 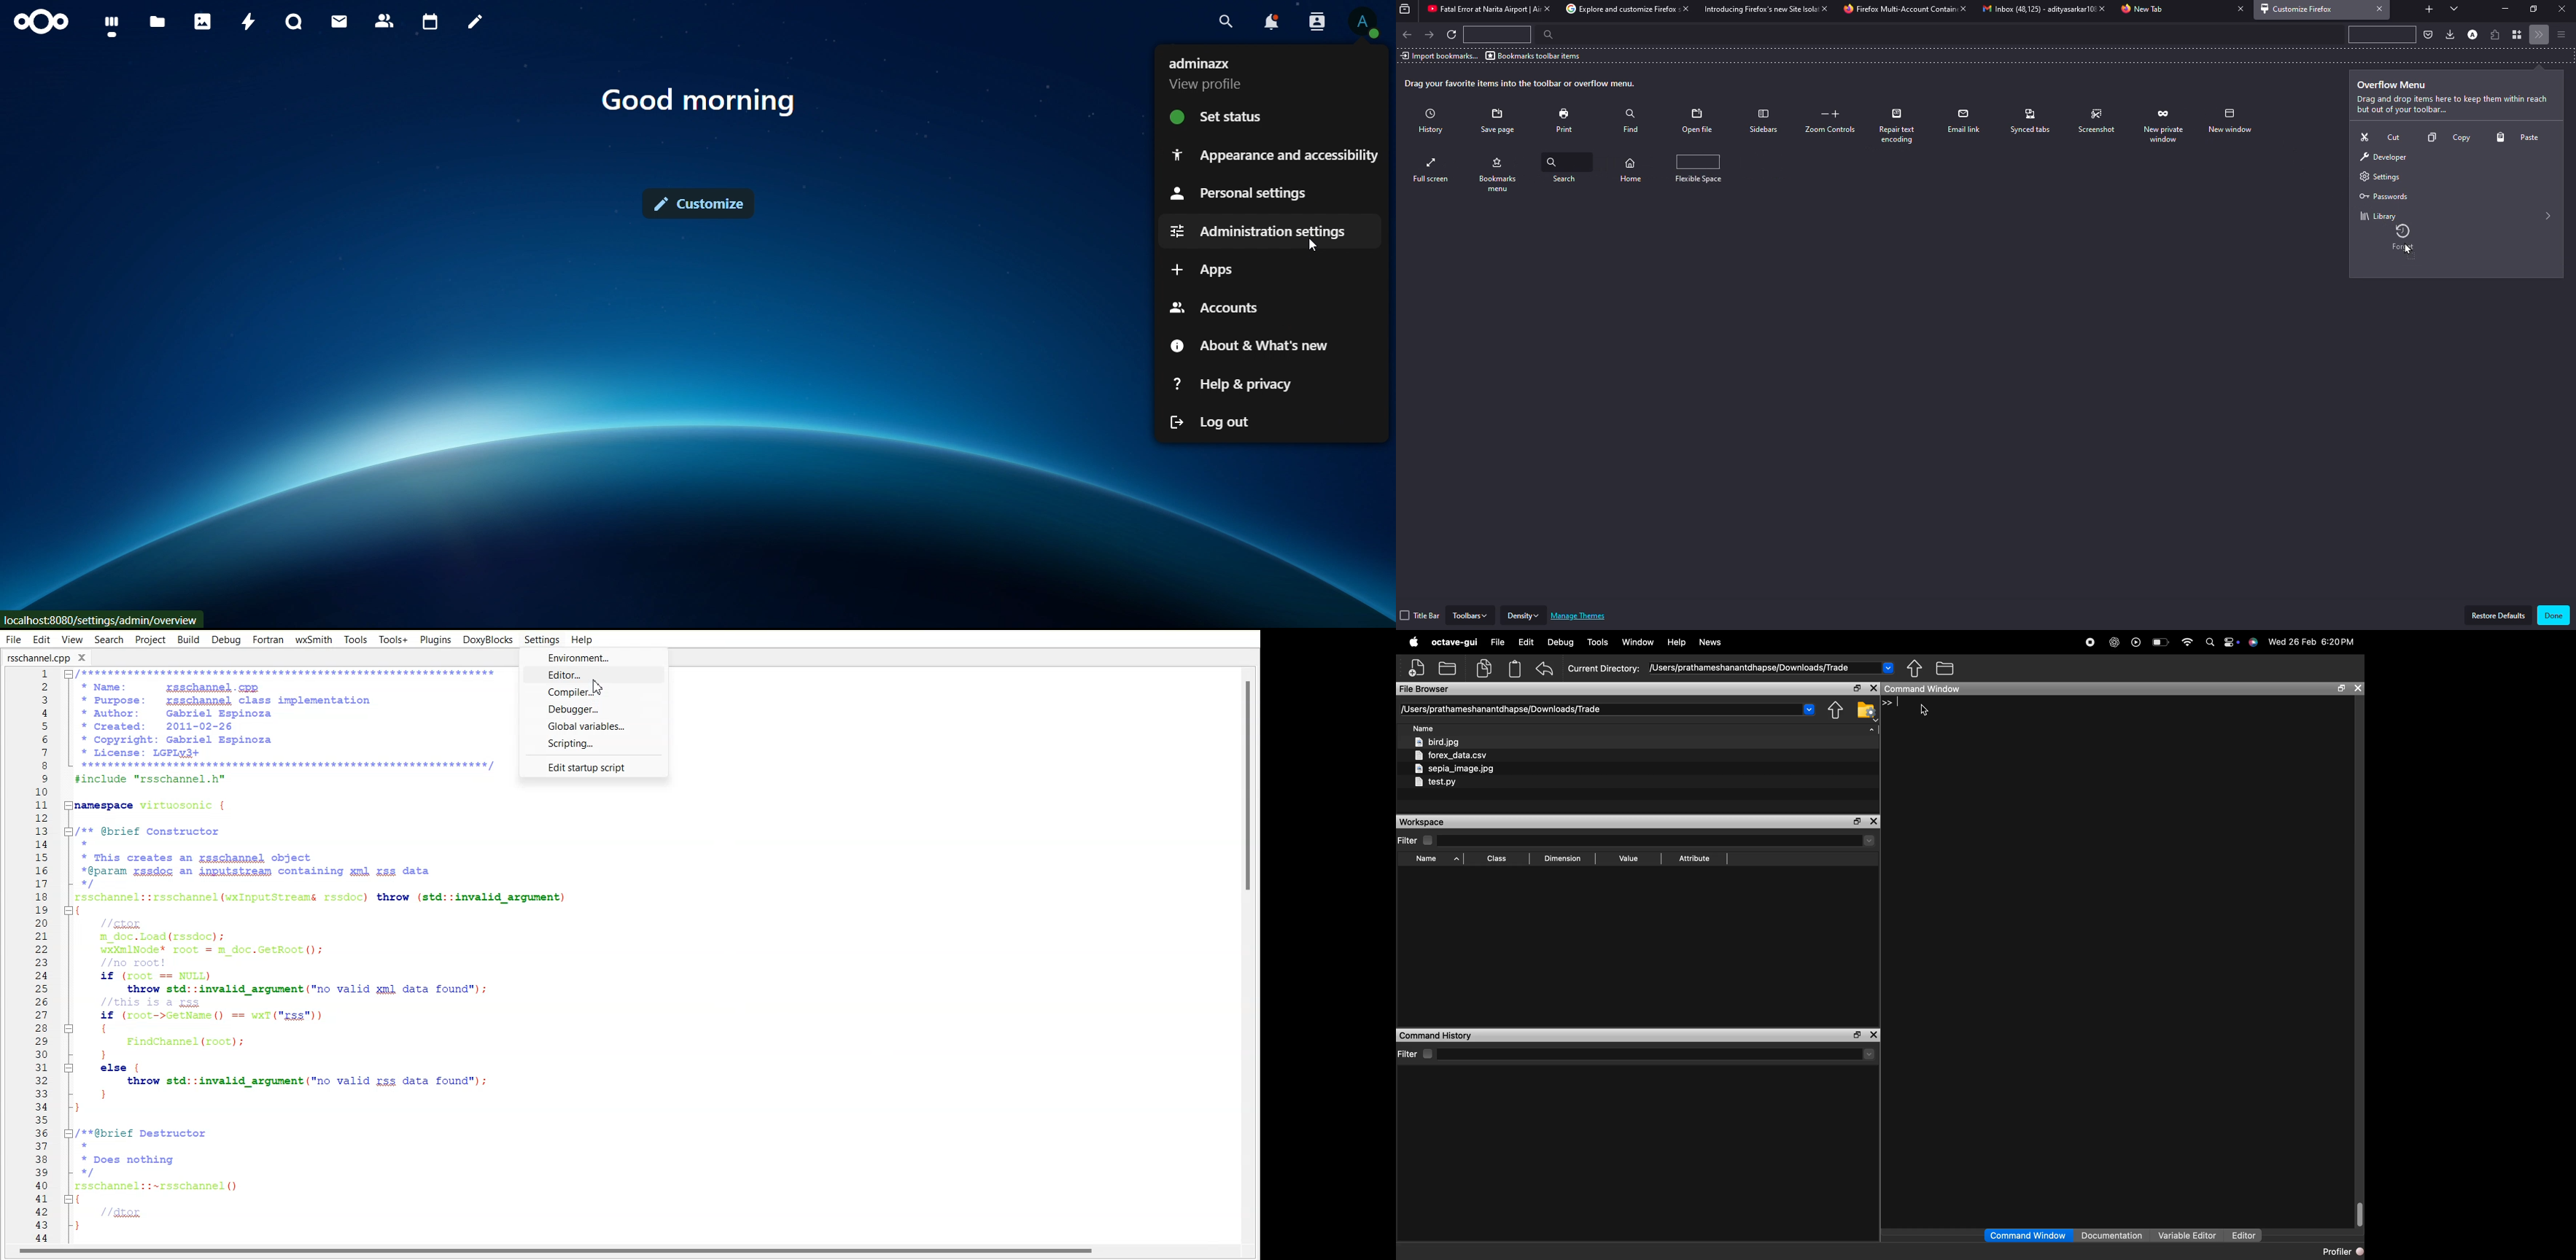 I want to click on photos, so click(x=203, y=21).